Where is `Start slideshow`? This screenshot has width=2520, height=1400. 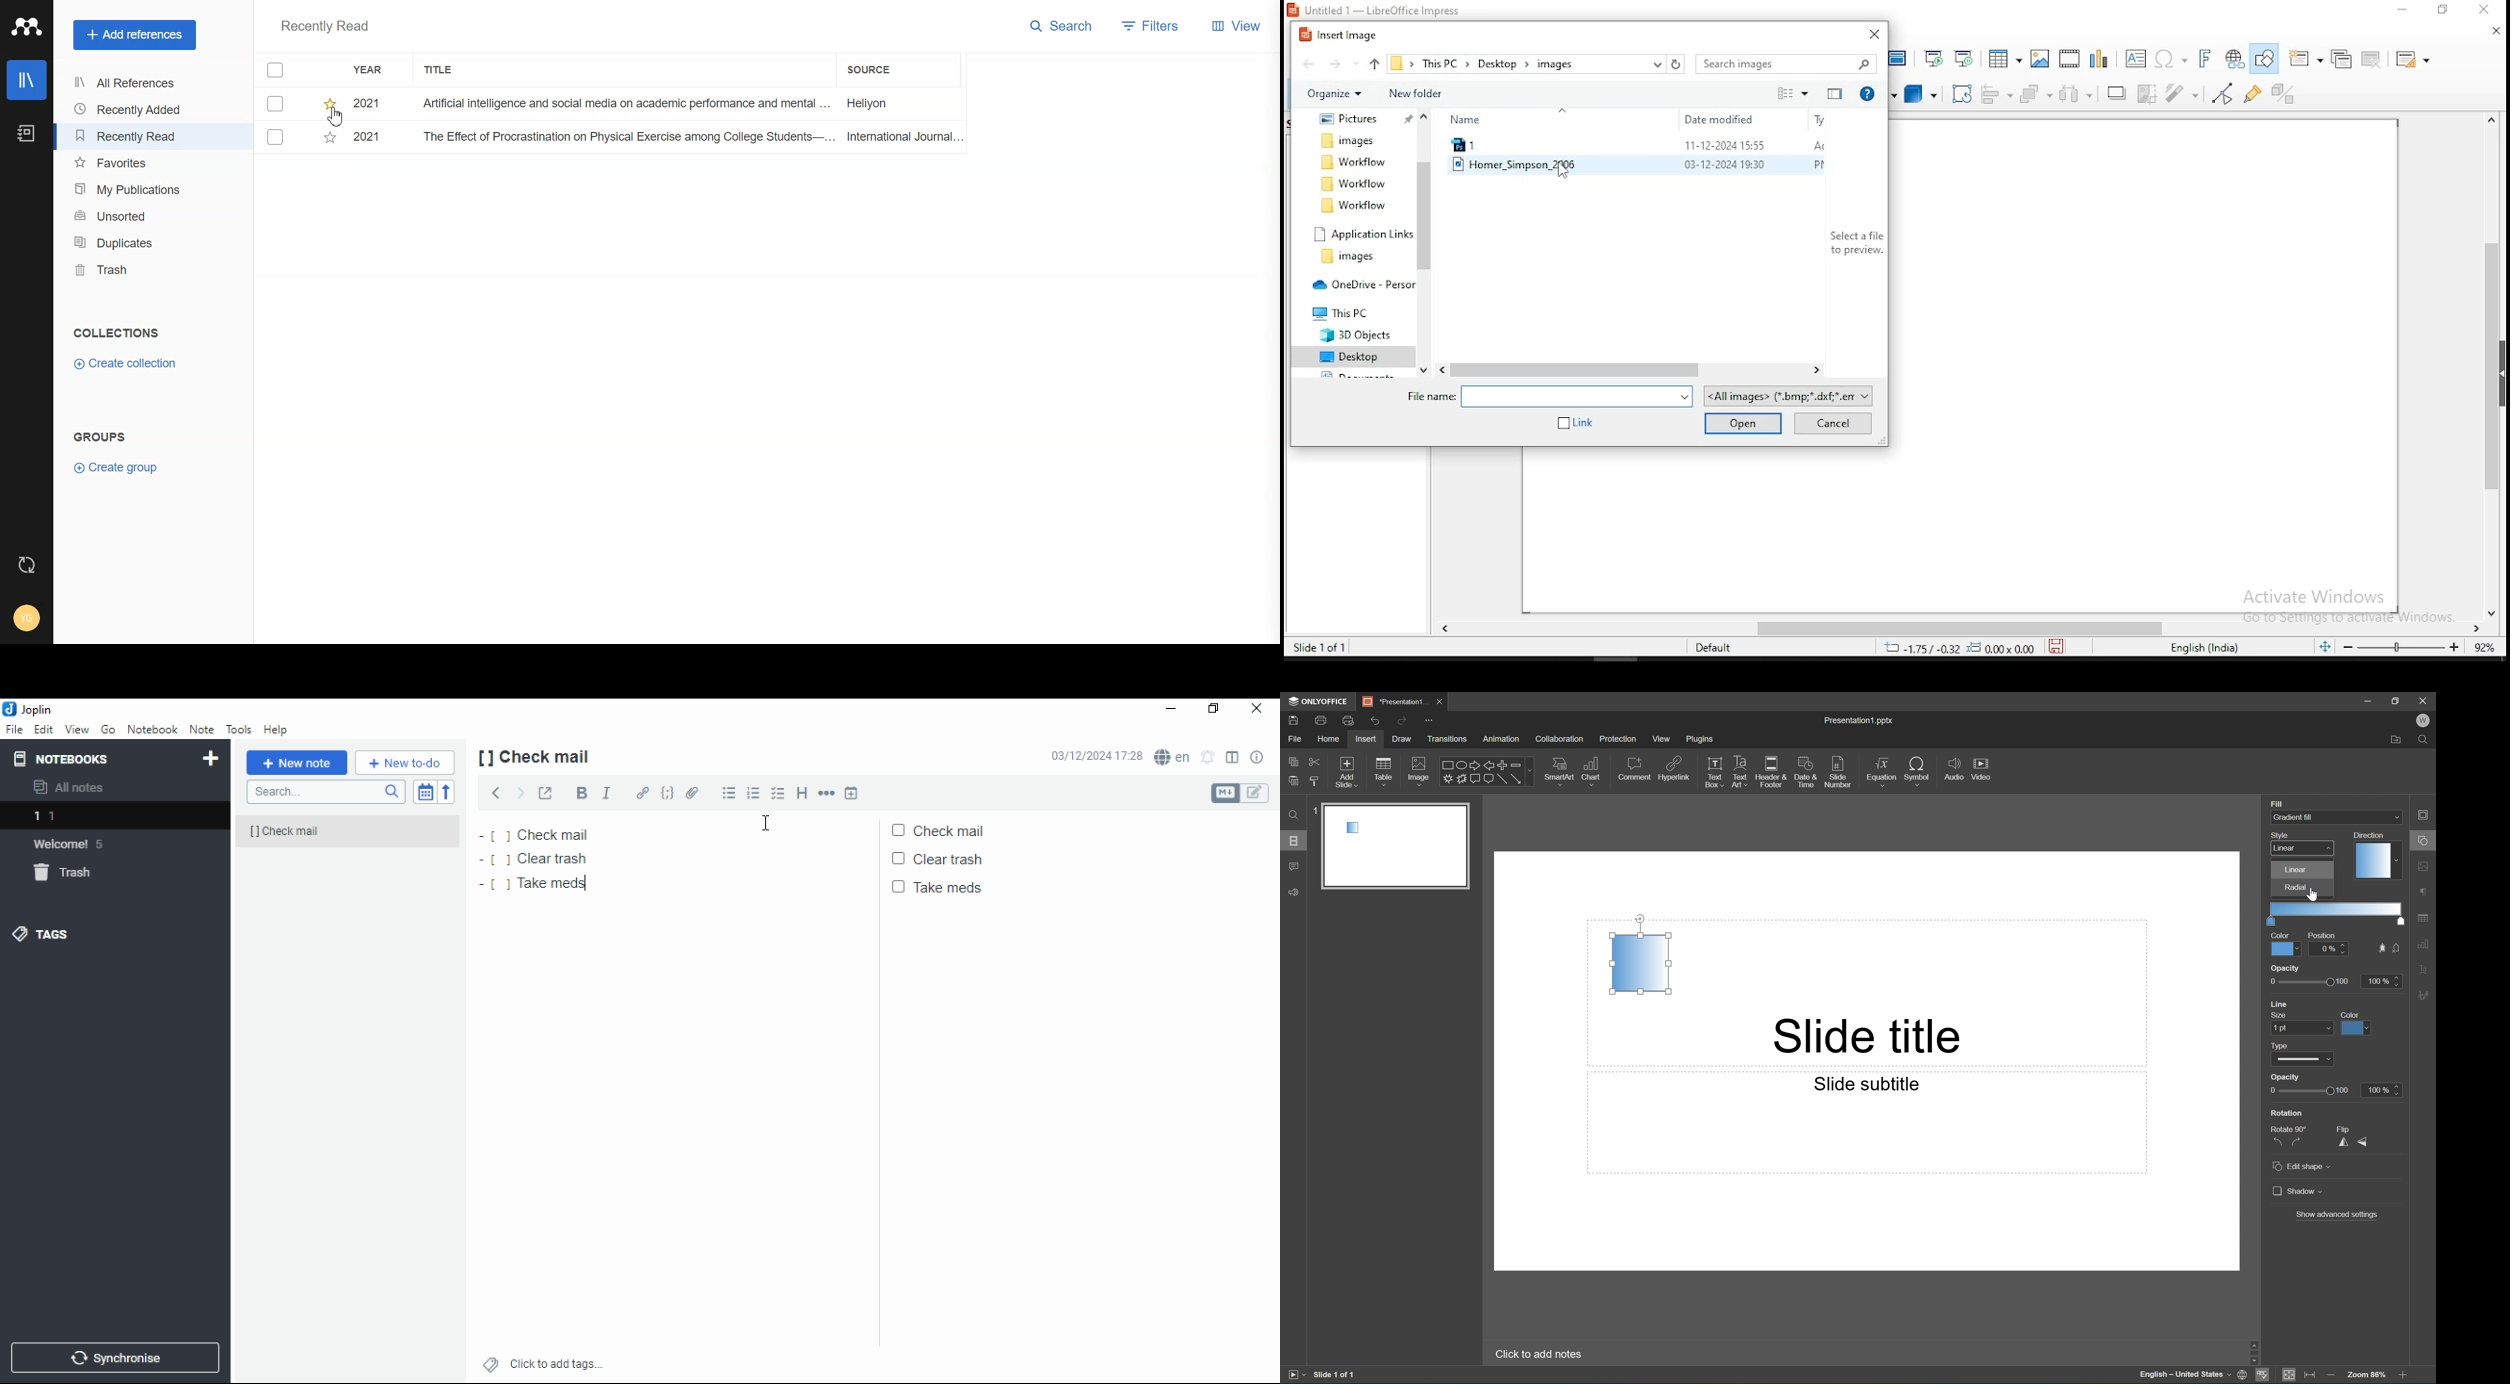
Start slideshow is located at coordinates (1296, 1375).